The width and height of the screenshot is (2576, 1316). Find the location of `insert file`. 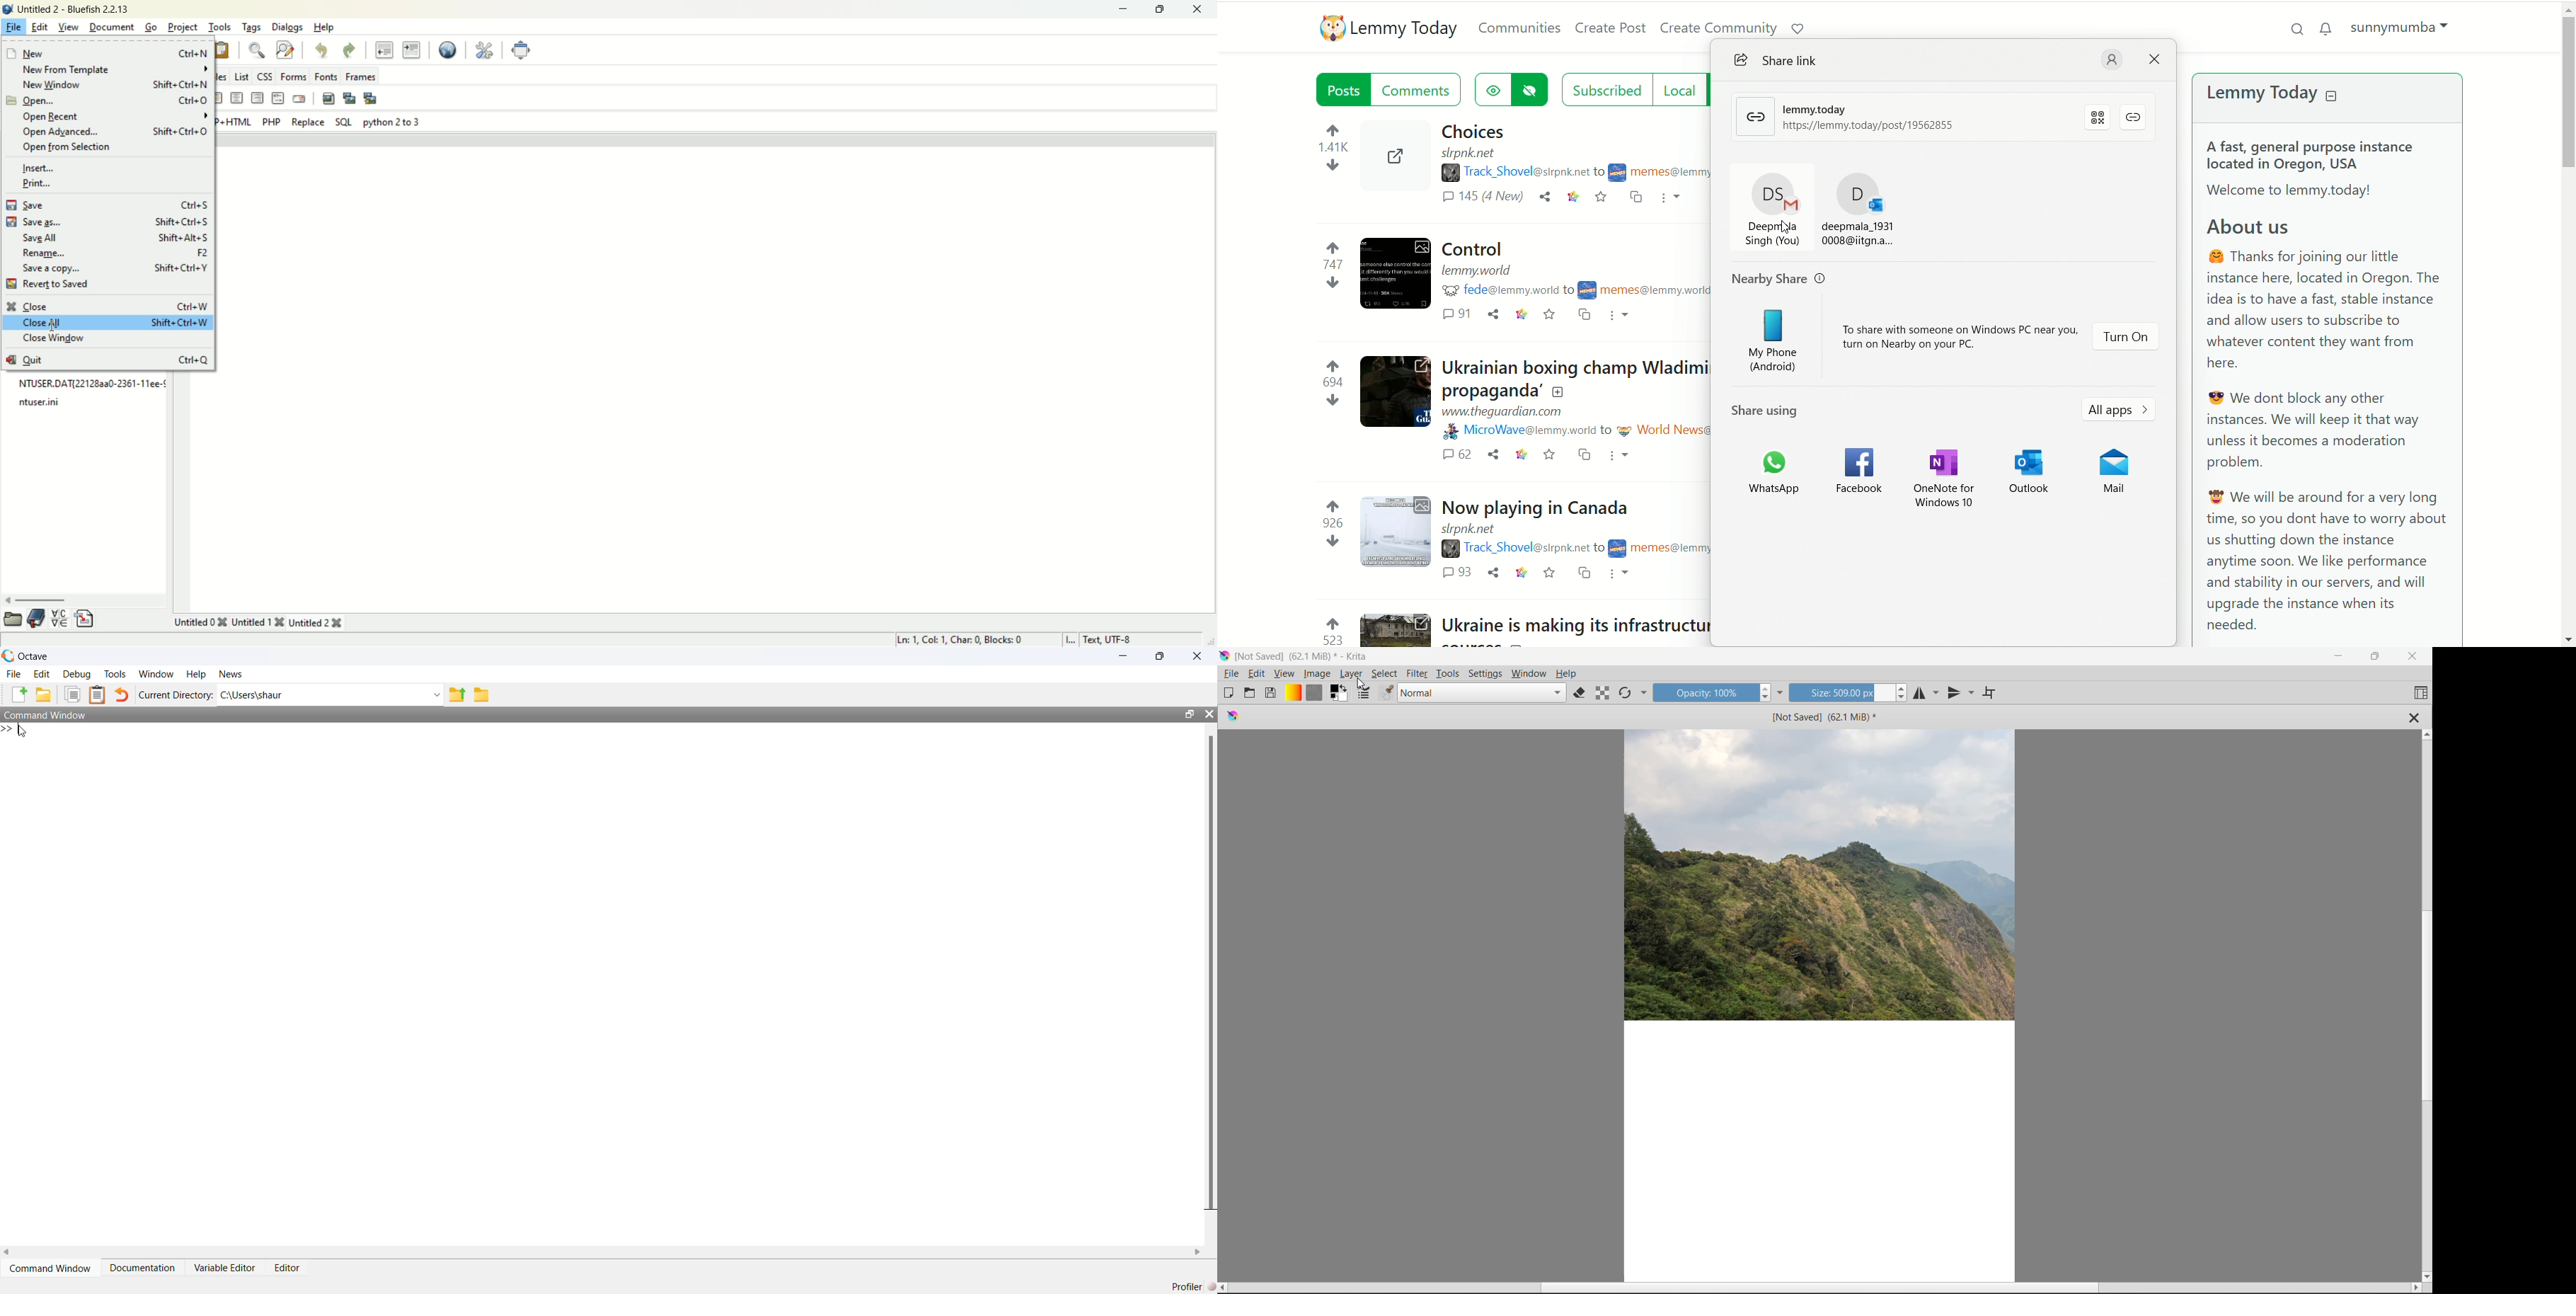

insert file is located at coordinates (85, 619).